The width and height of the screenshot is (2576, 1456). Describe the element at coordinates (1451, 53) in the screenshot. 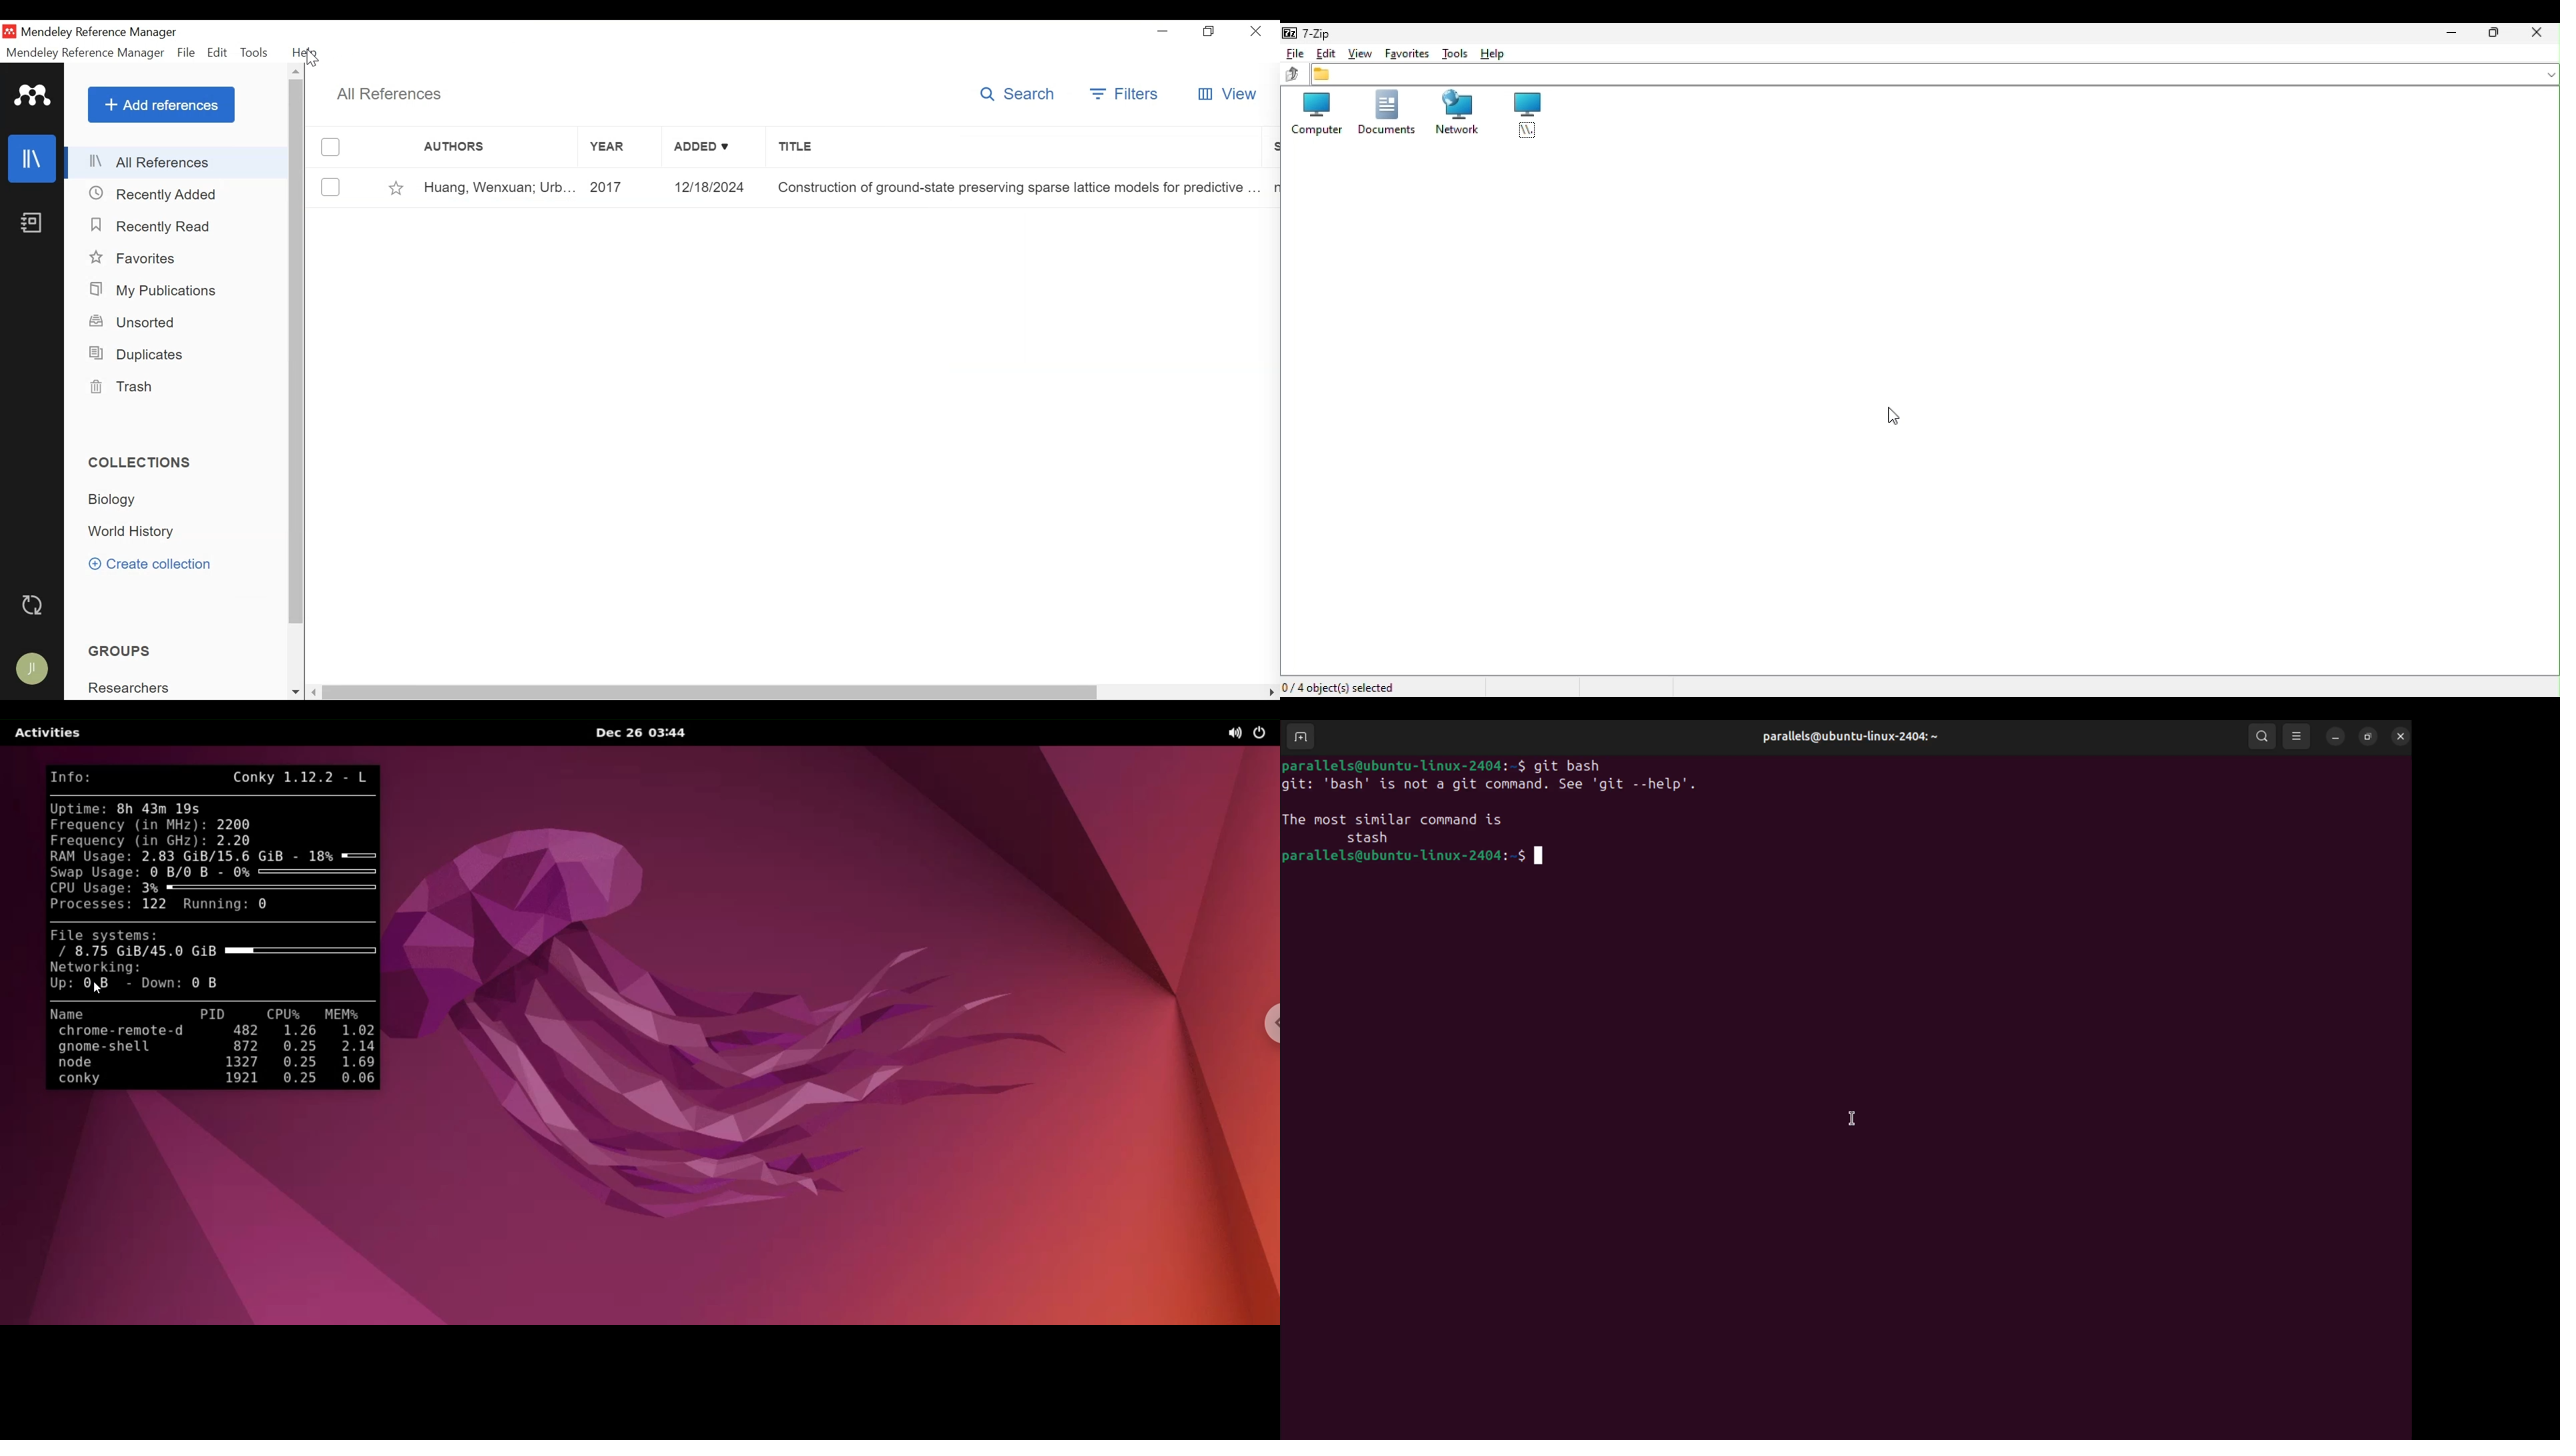

I see `Tools` at that location.